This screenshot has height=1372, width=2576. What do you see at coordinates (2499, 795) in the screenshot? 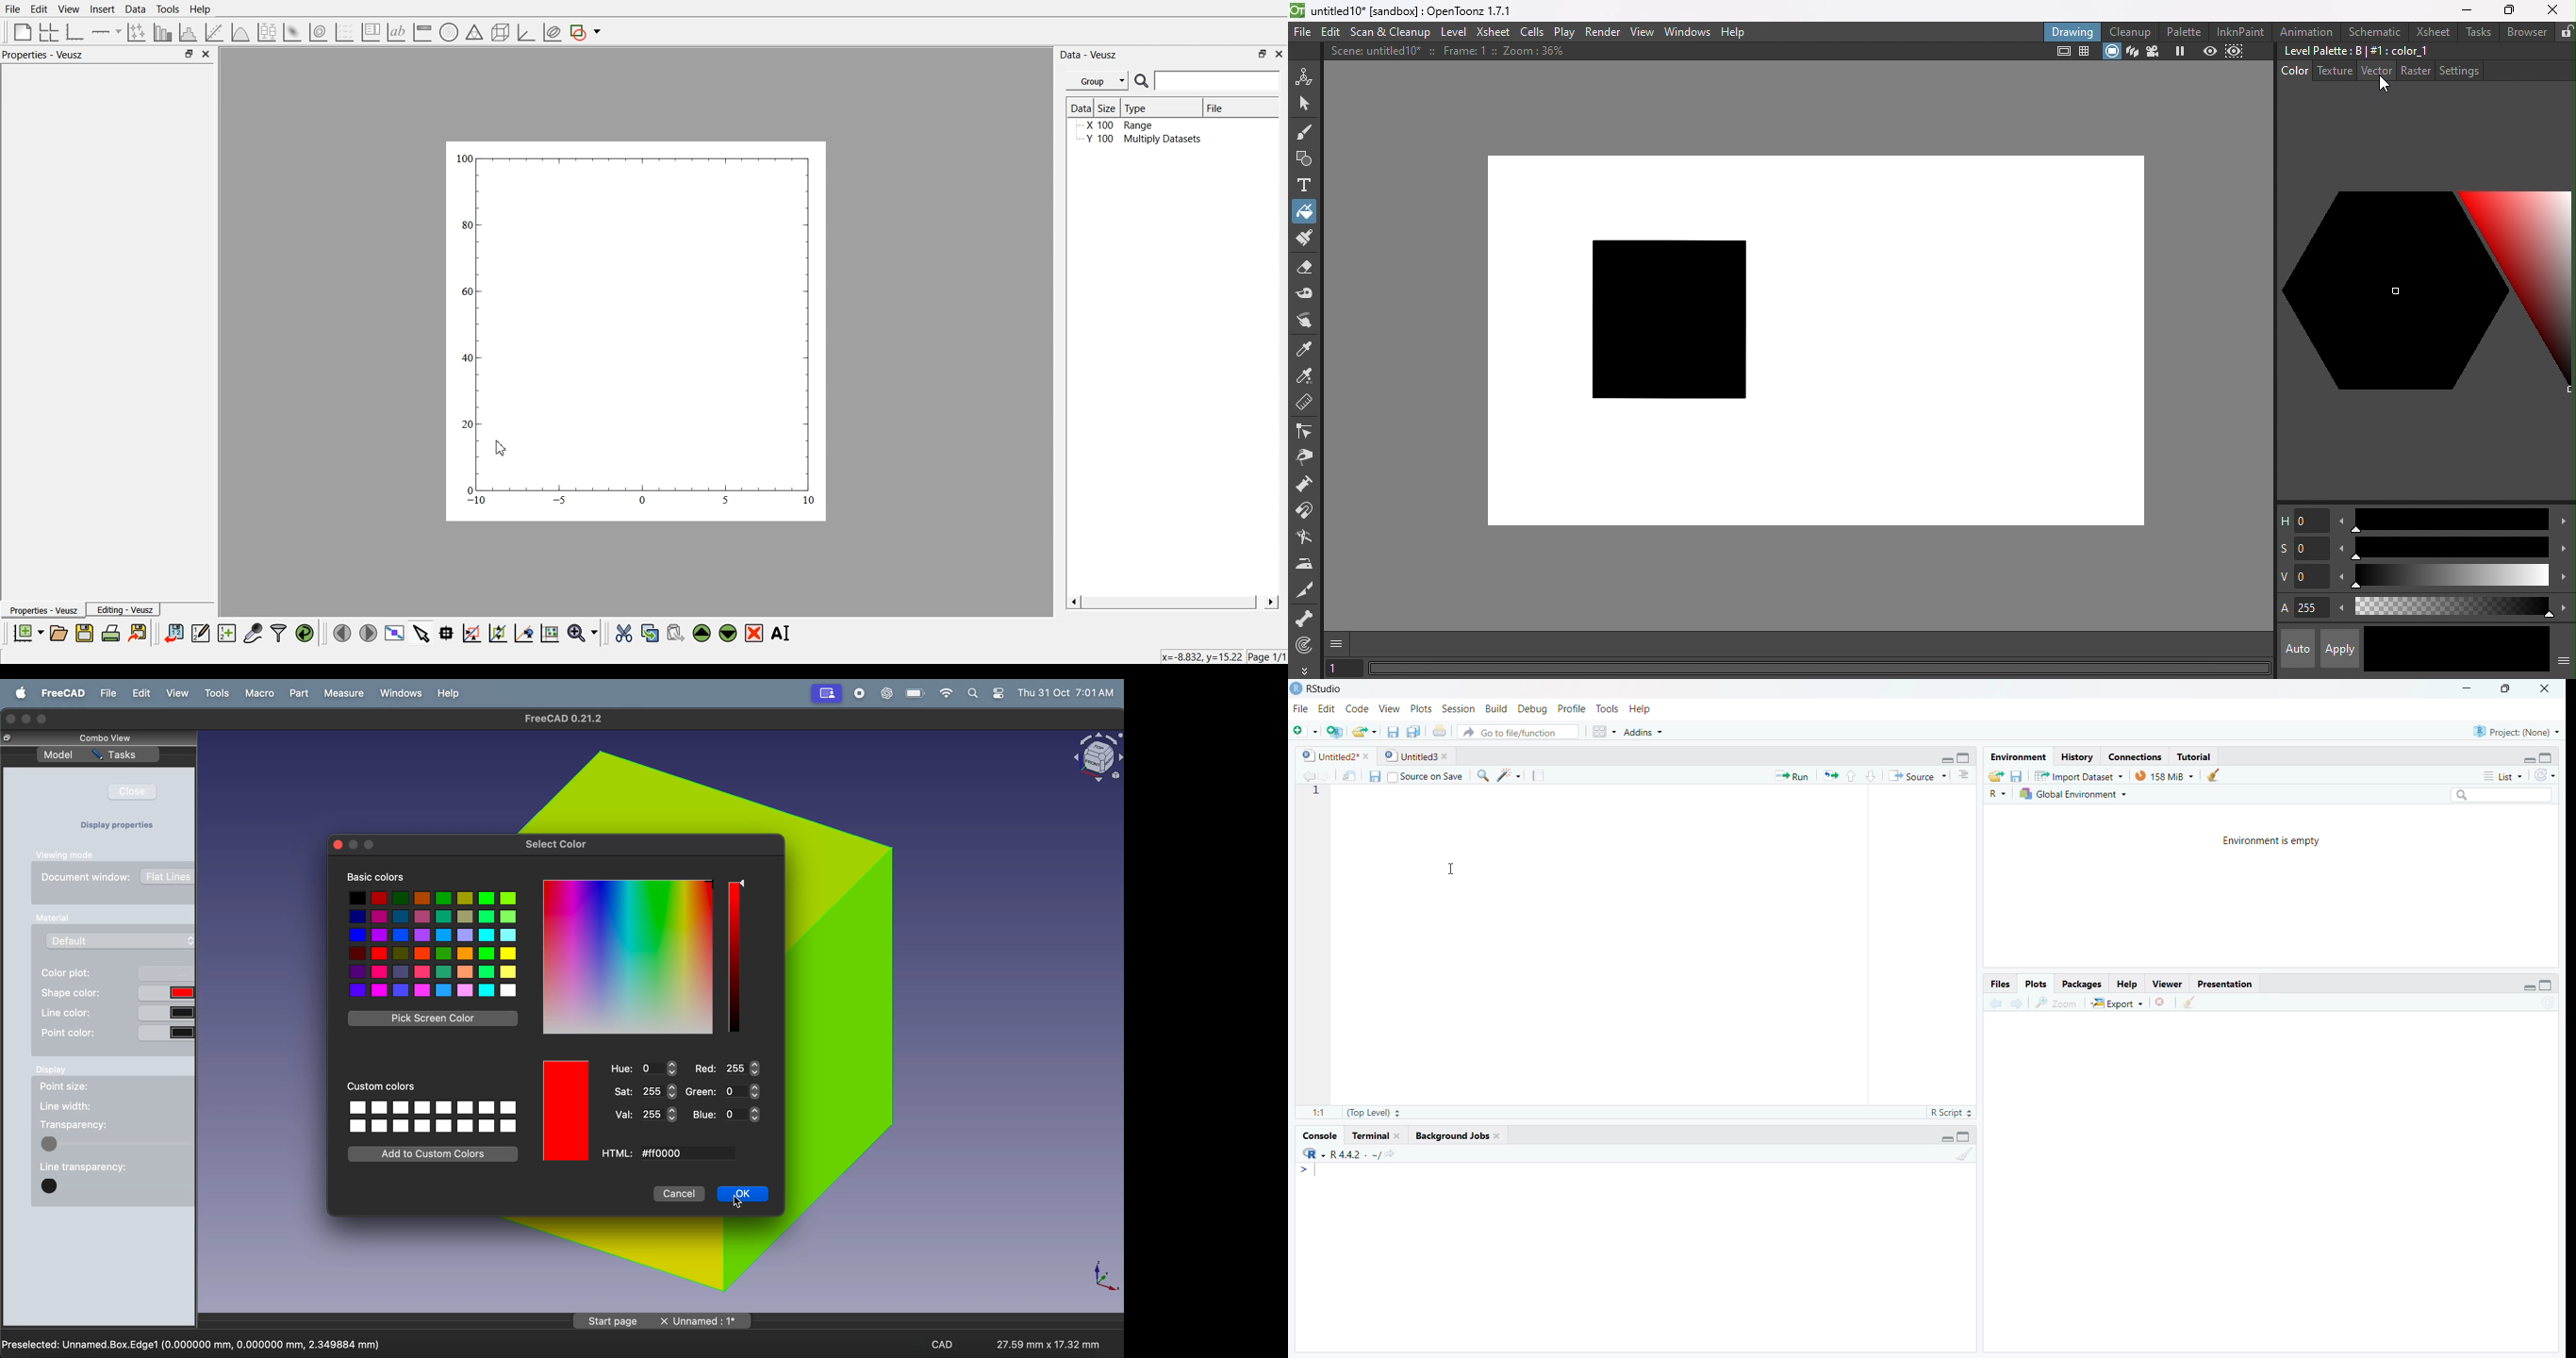
I see `search` at bounding box center [2499, 795].